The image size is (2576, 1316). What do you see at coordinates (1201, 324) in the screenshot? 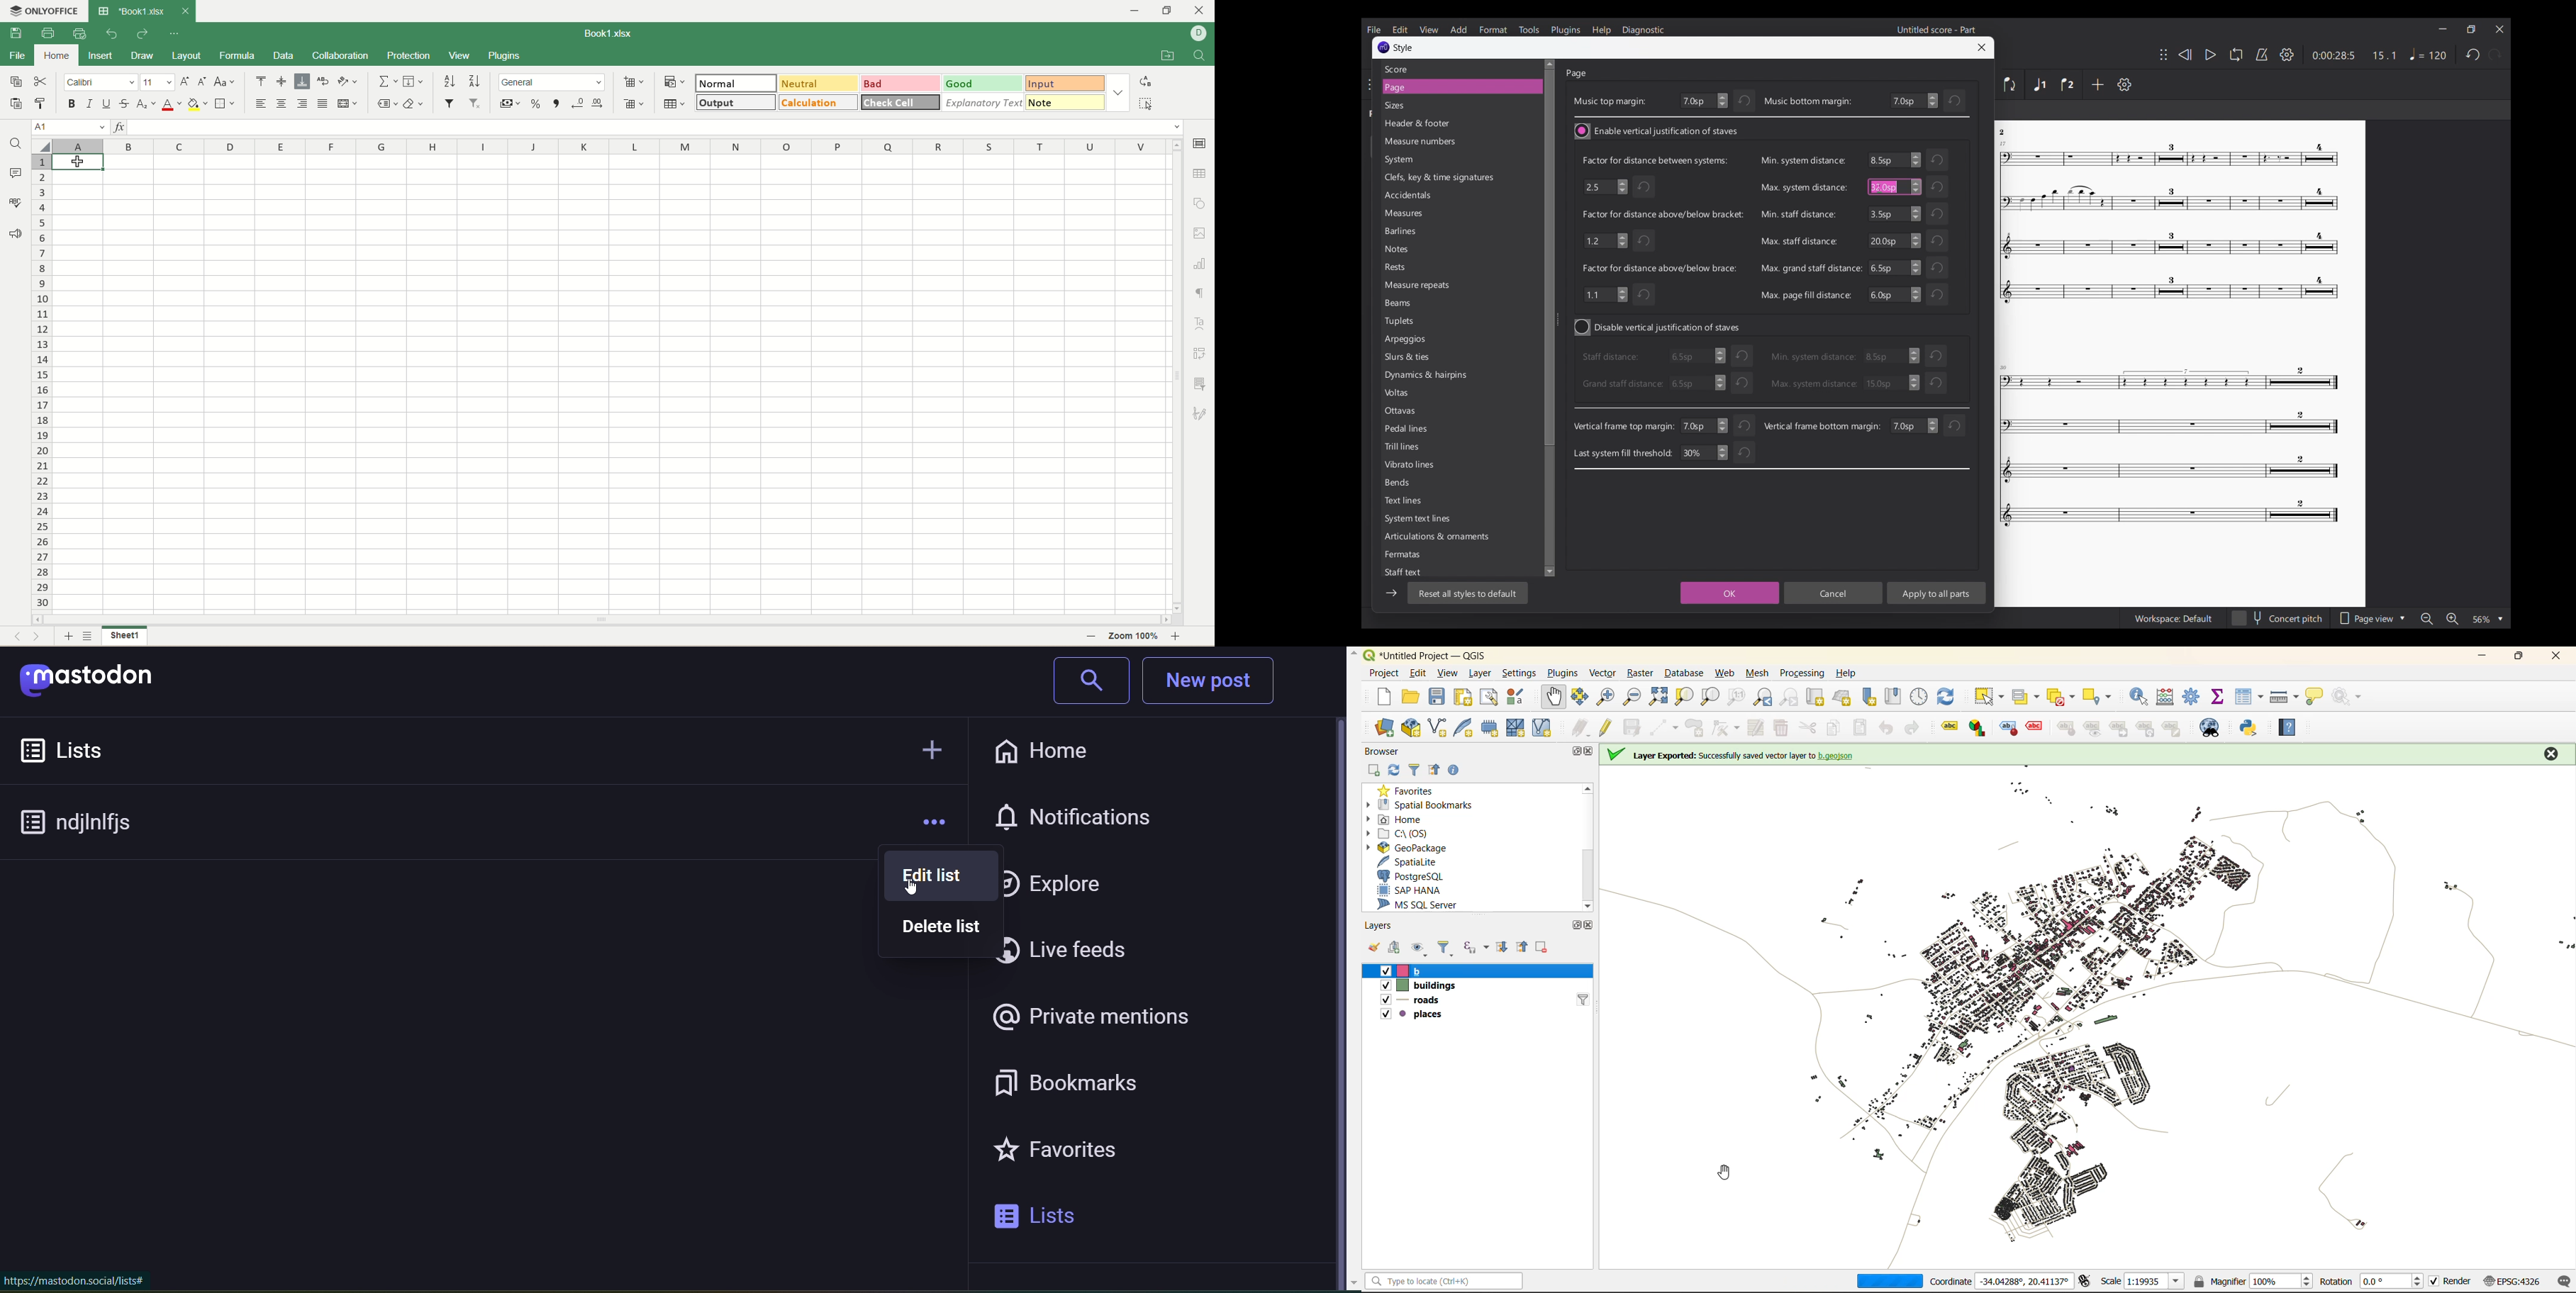
I see `text art settings` at bounding box center [1201, 324].